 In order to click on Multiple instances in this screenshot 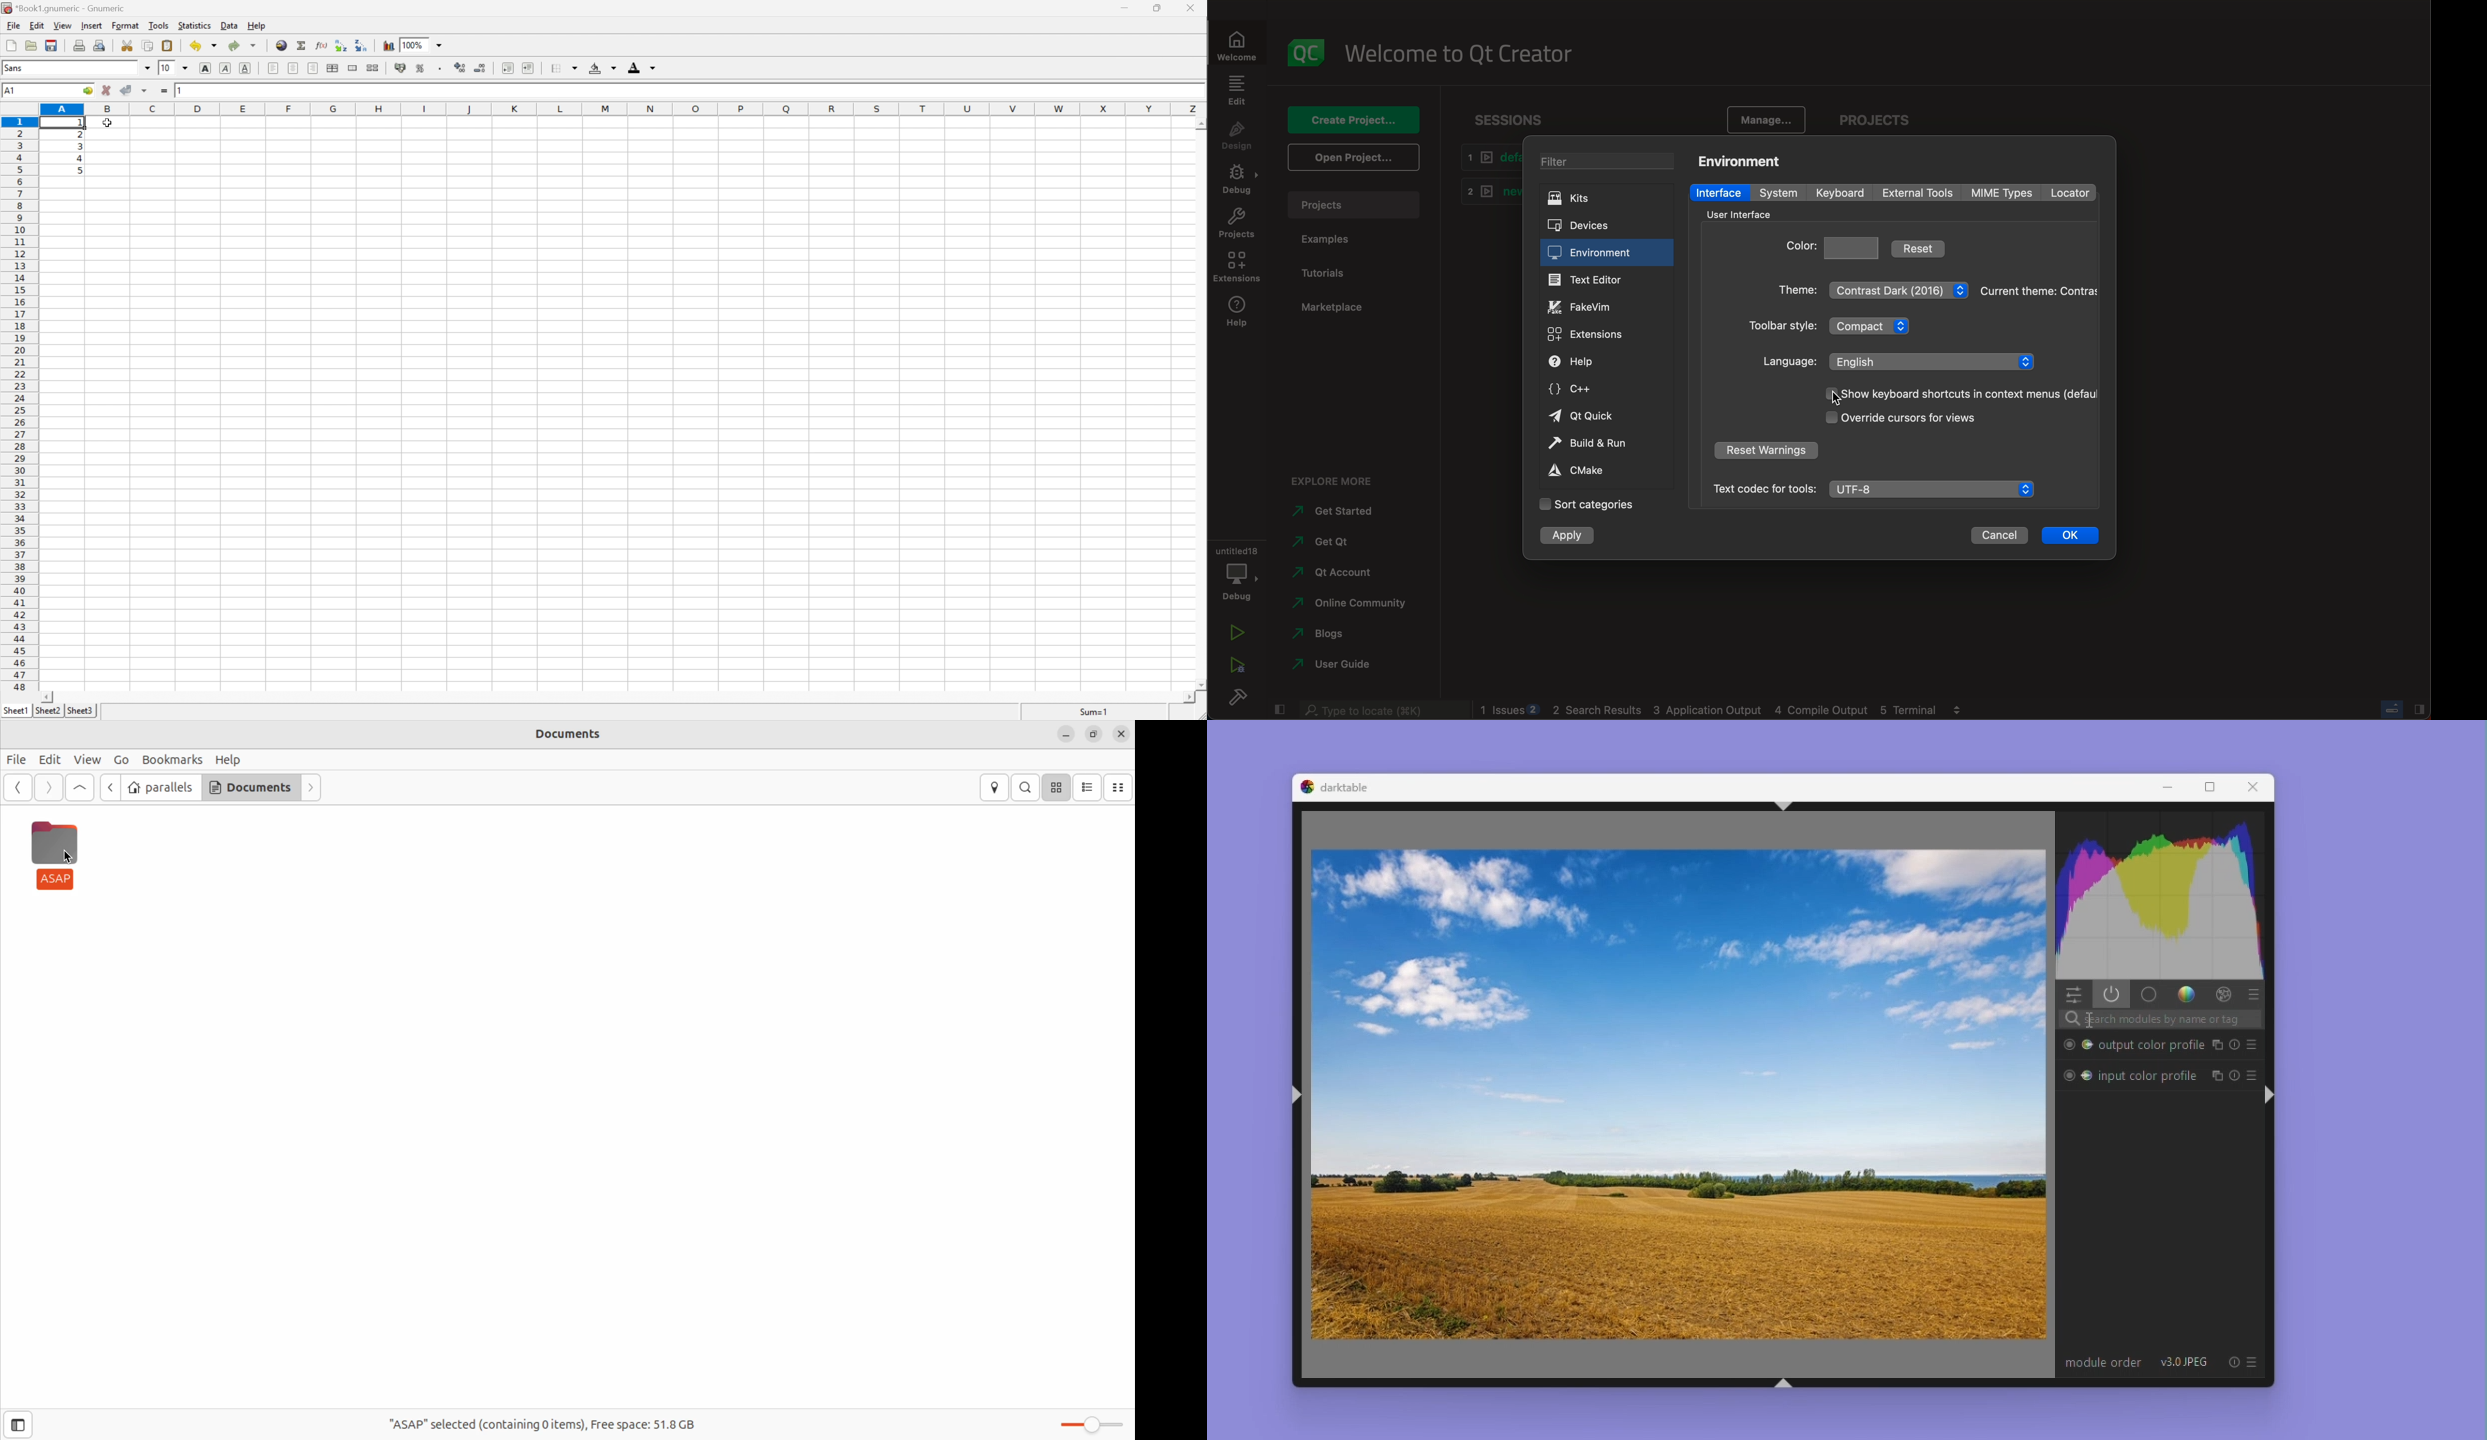, I will do `click(2216, 1043)`.